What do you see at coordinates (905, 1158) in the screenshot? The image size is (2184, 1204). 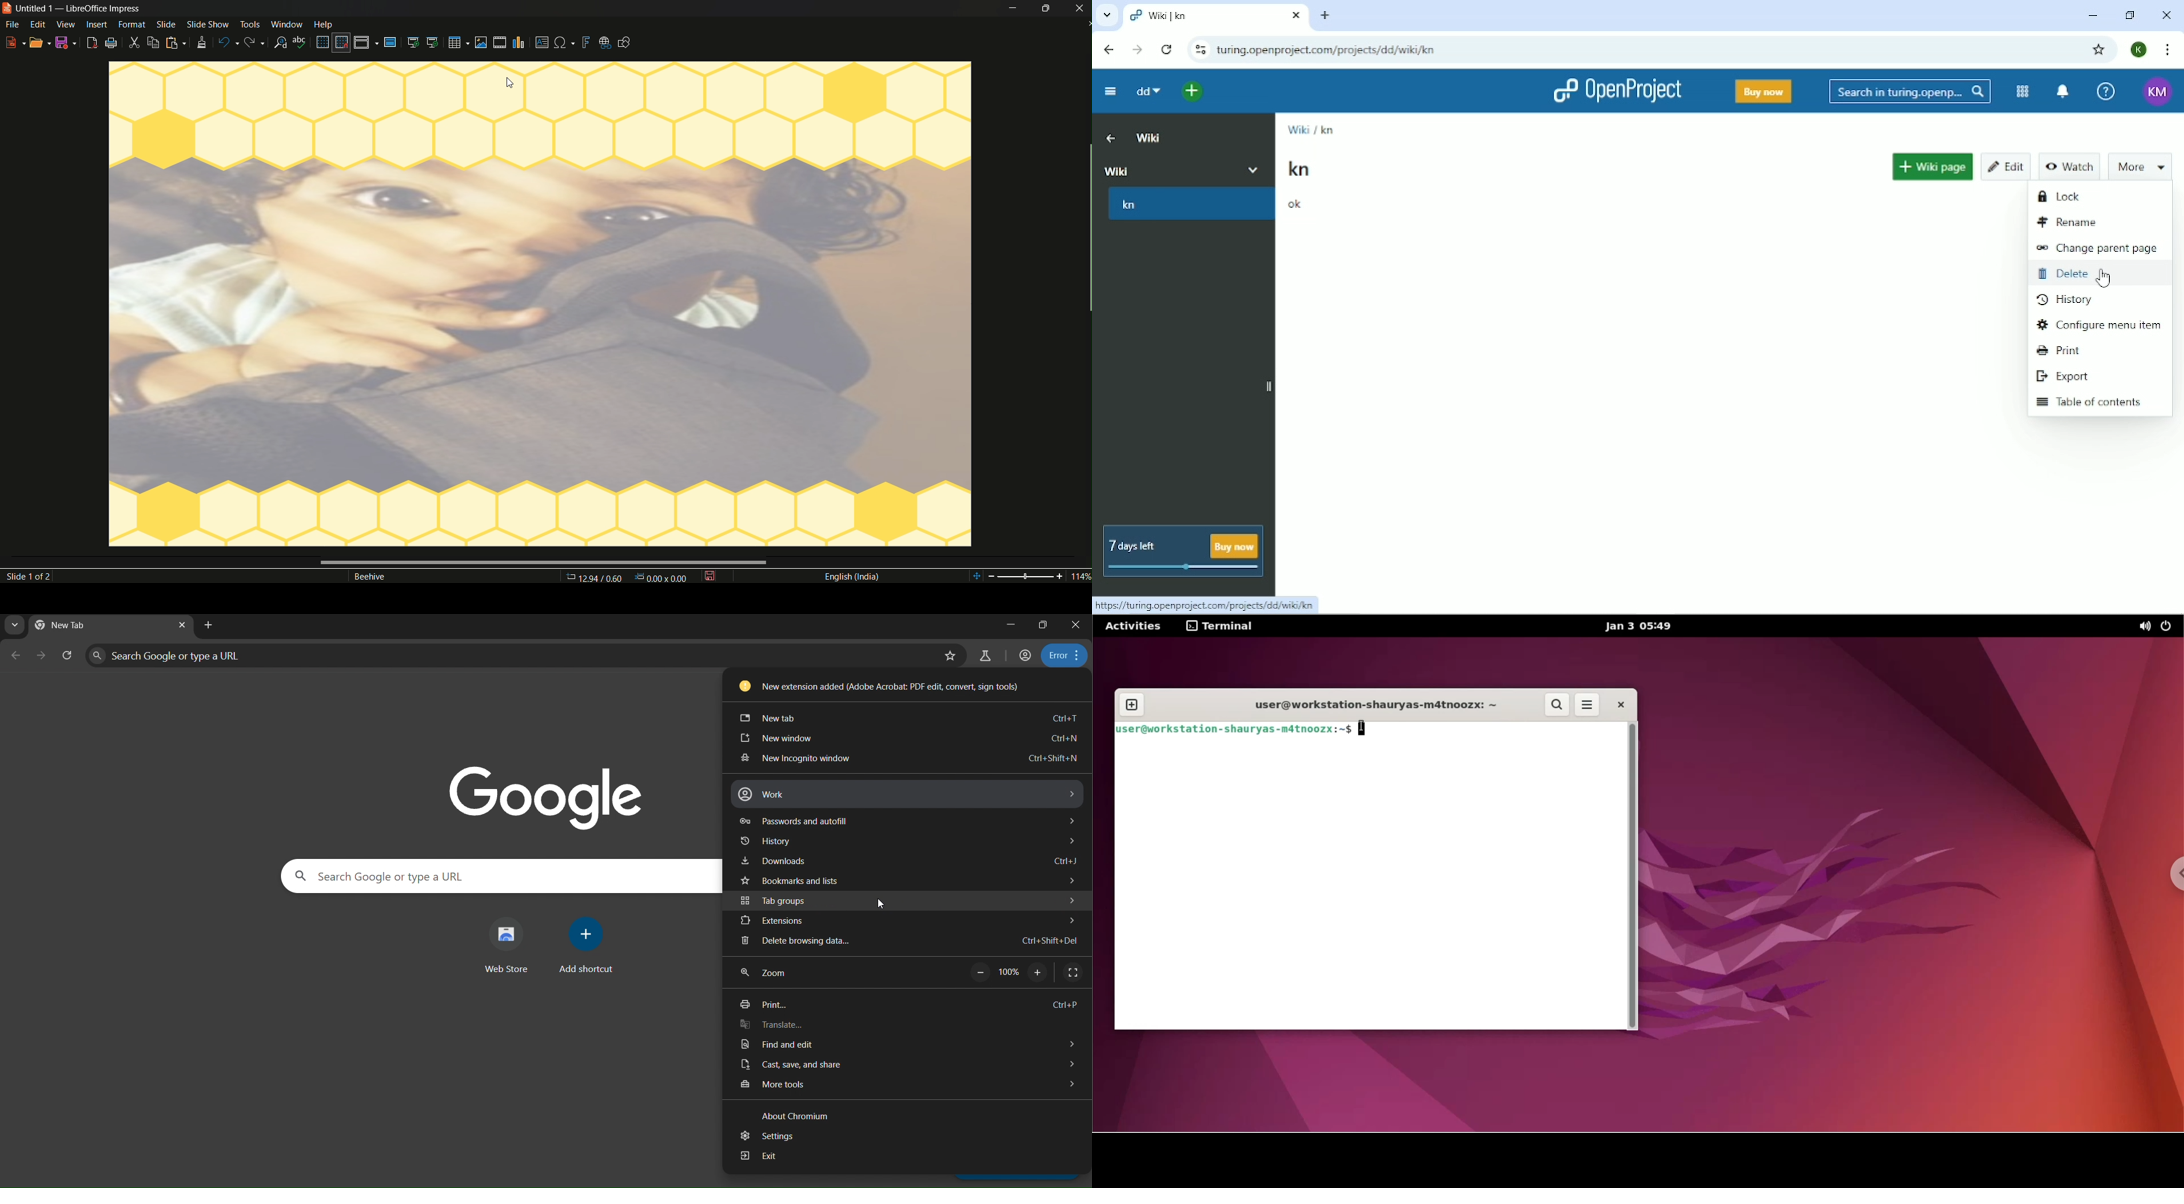 I see `exit` at bounding box center [905, 1158].